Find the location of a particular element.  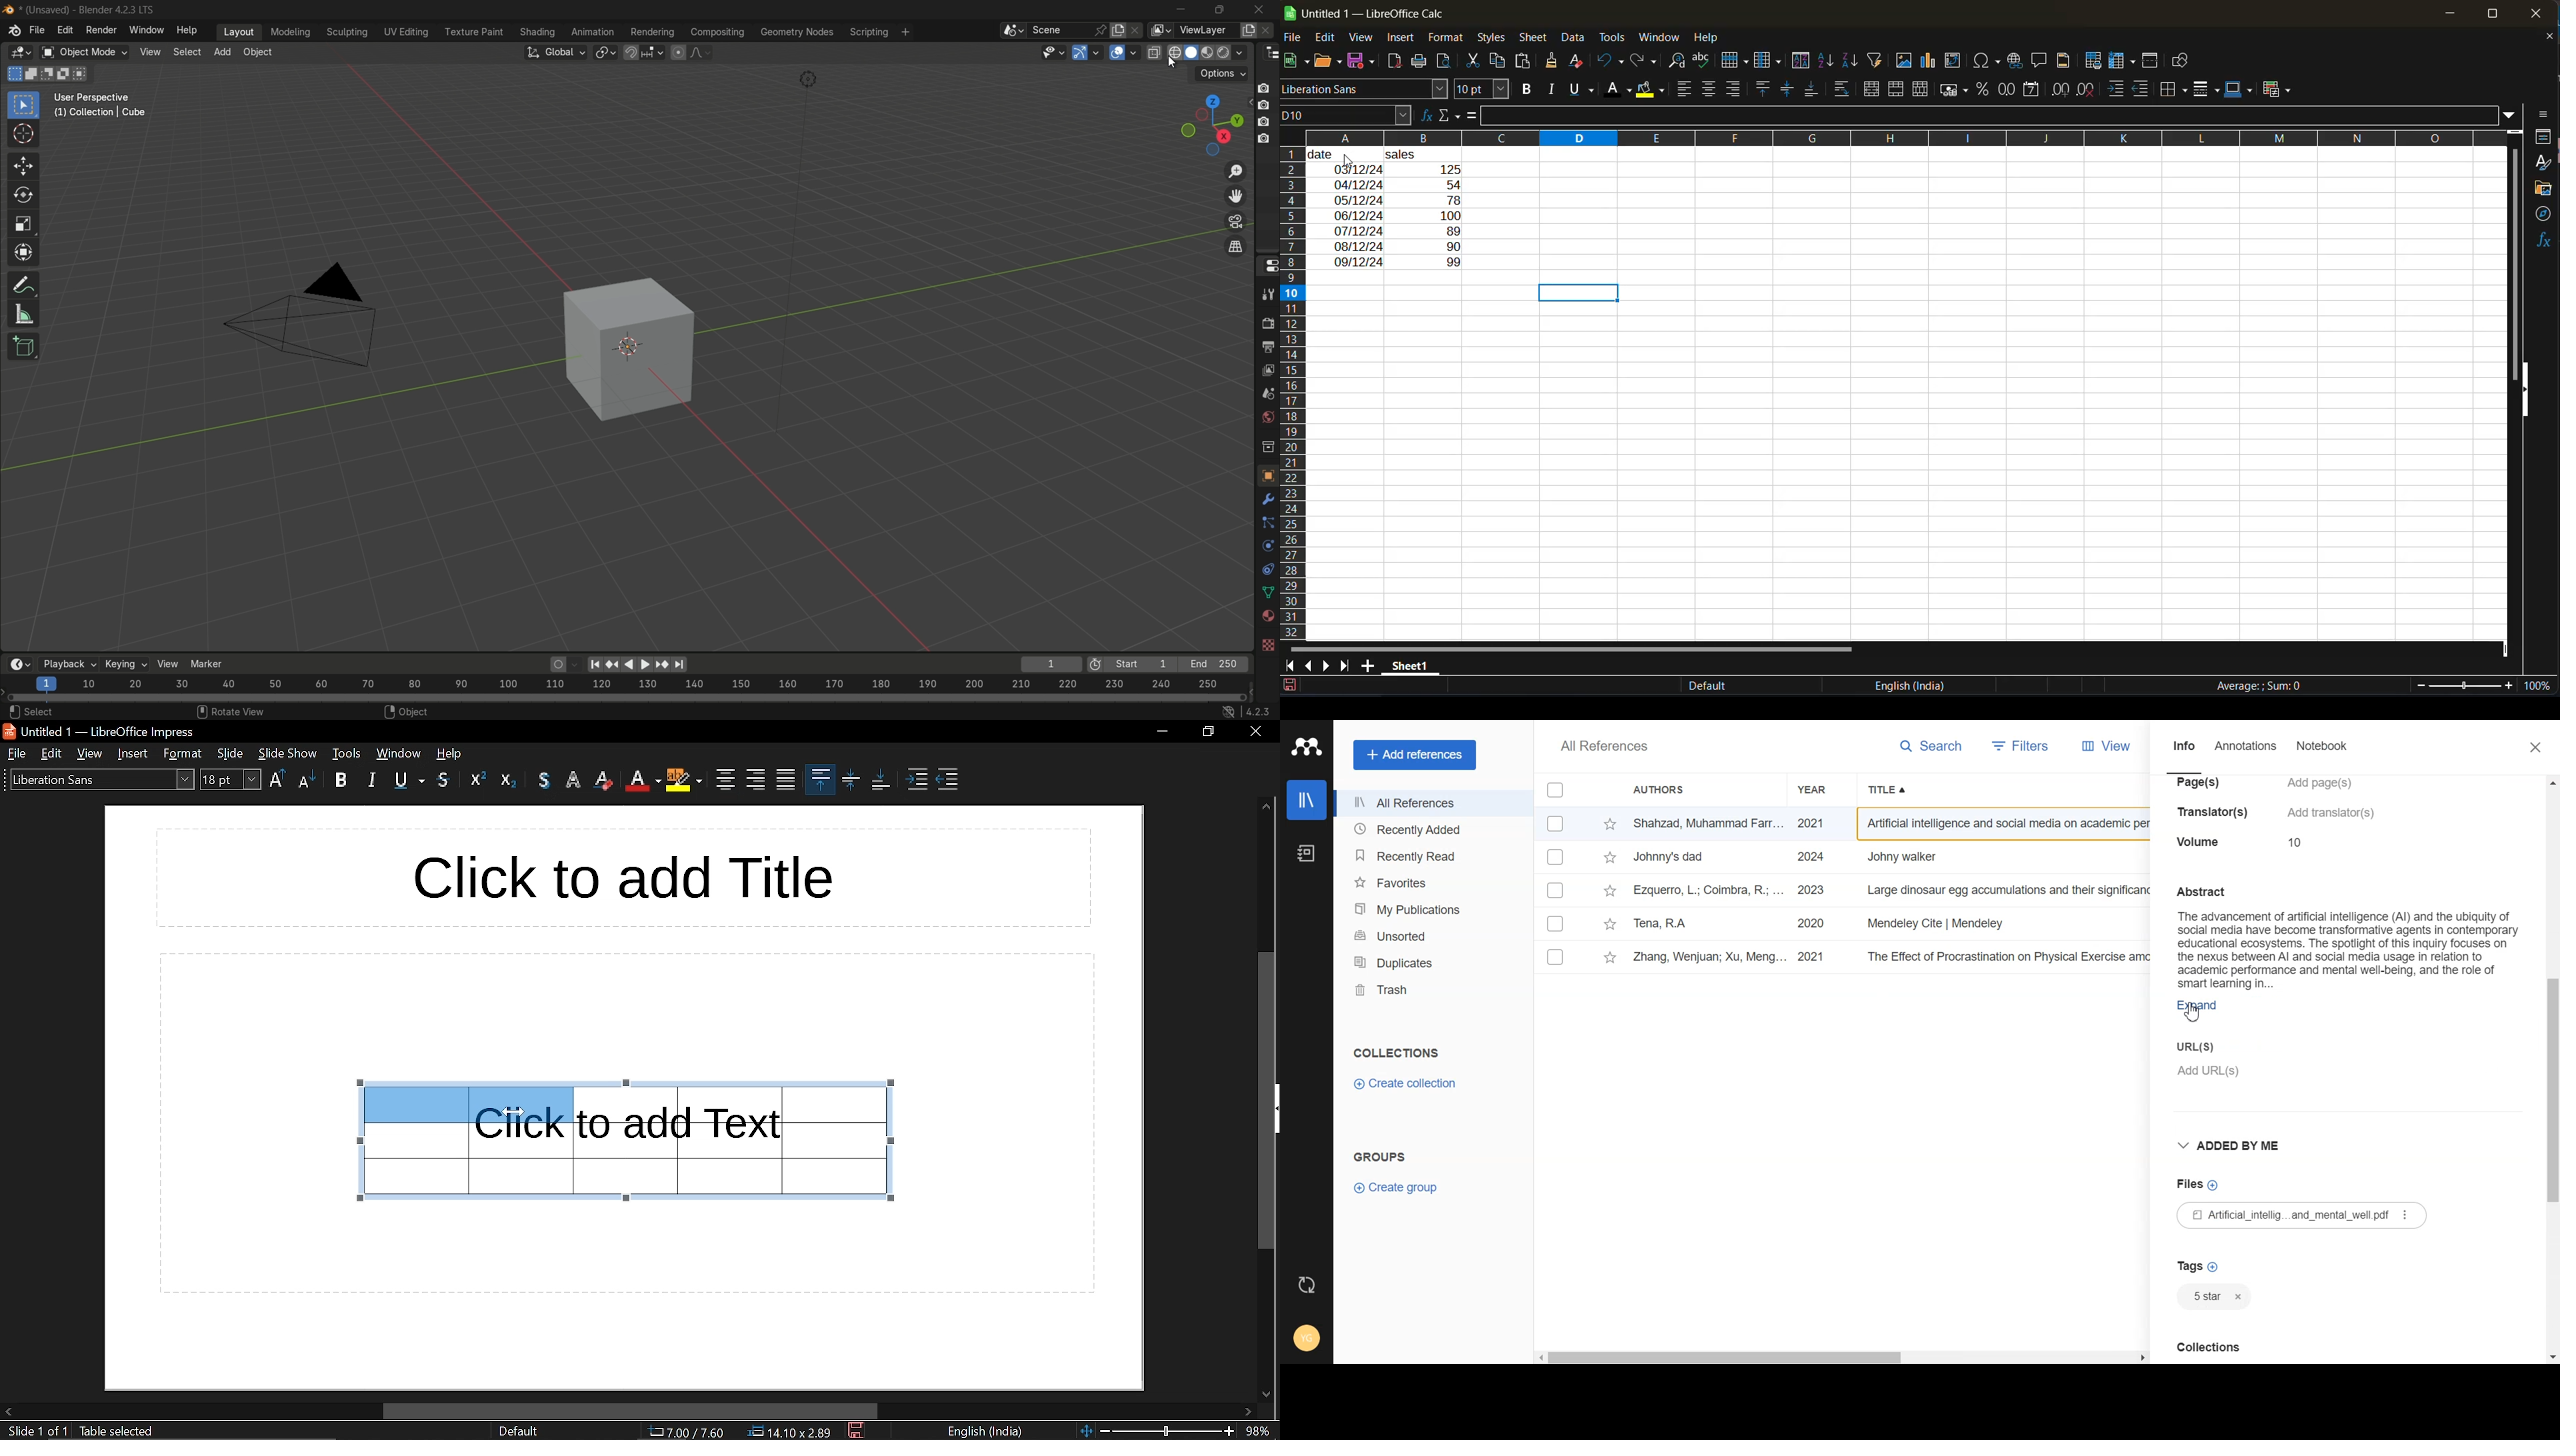

unmerge cells is located at coordinates (1924, 90).